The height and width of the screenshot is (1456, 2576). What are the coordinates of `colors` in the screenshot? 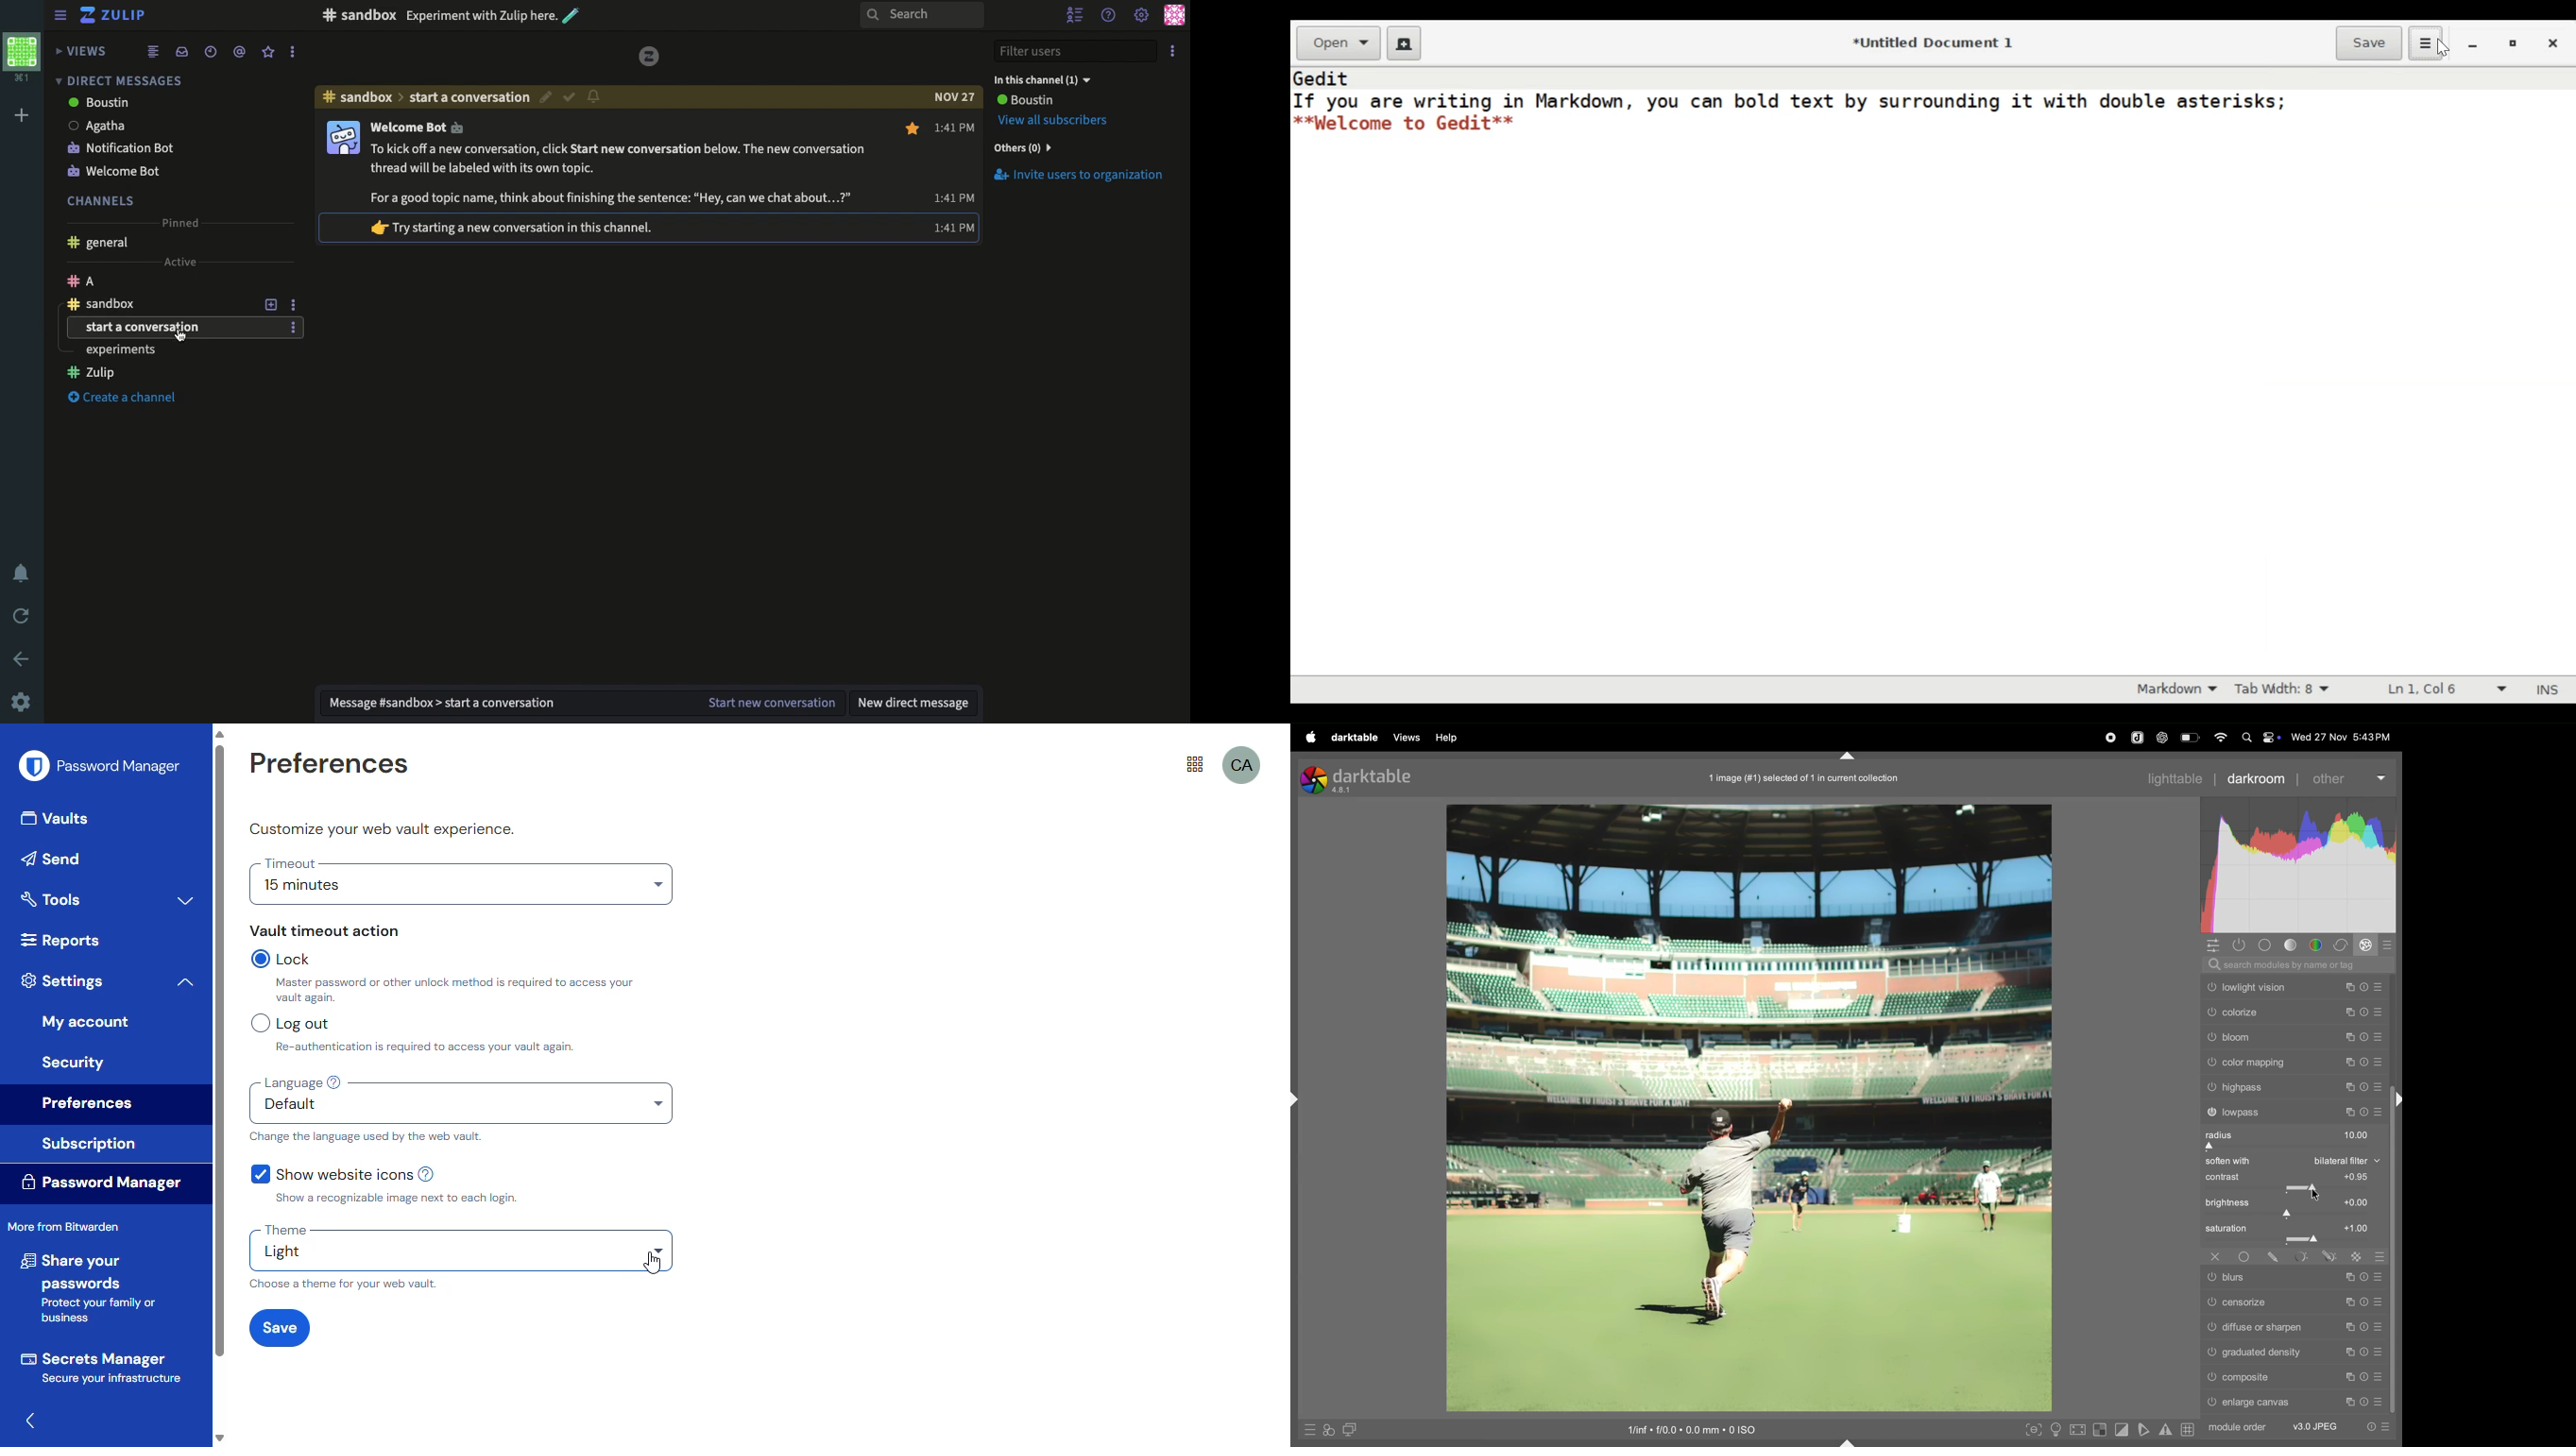 It's located at (2318, 945).